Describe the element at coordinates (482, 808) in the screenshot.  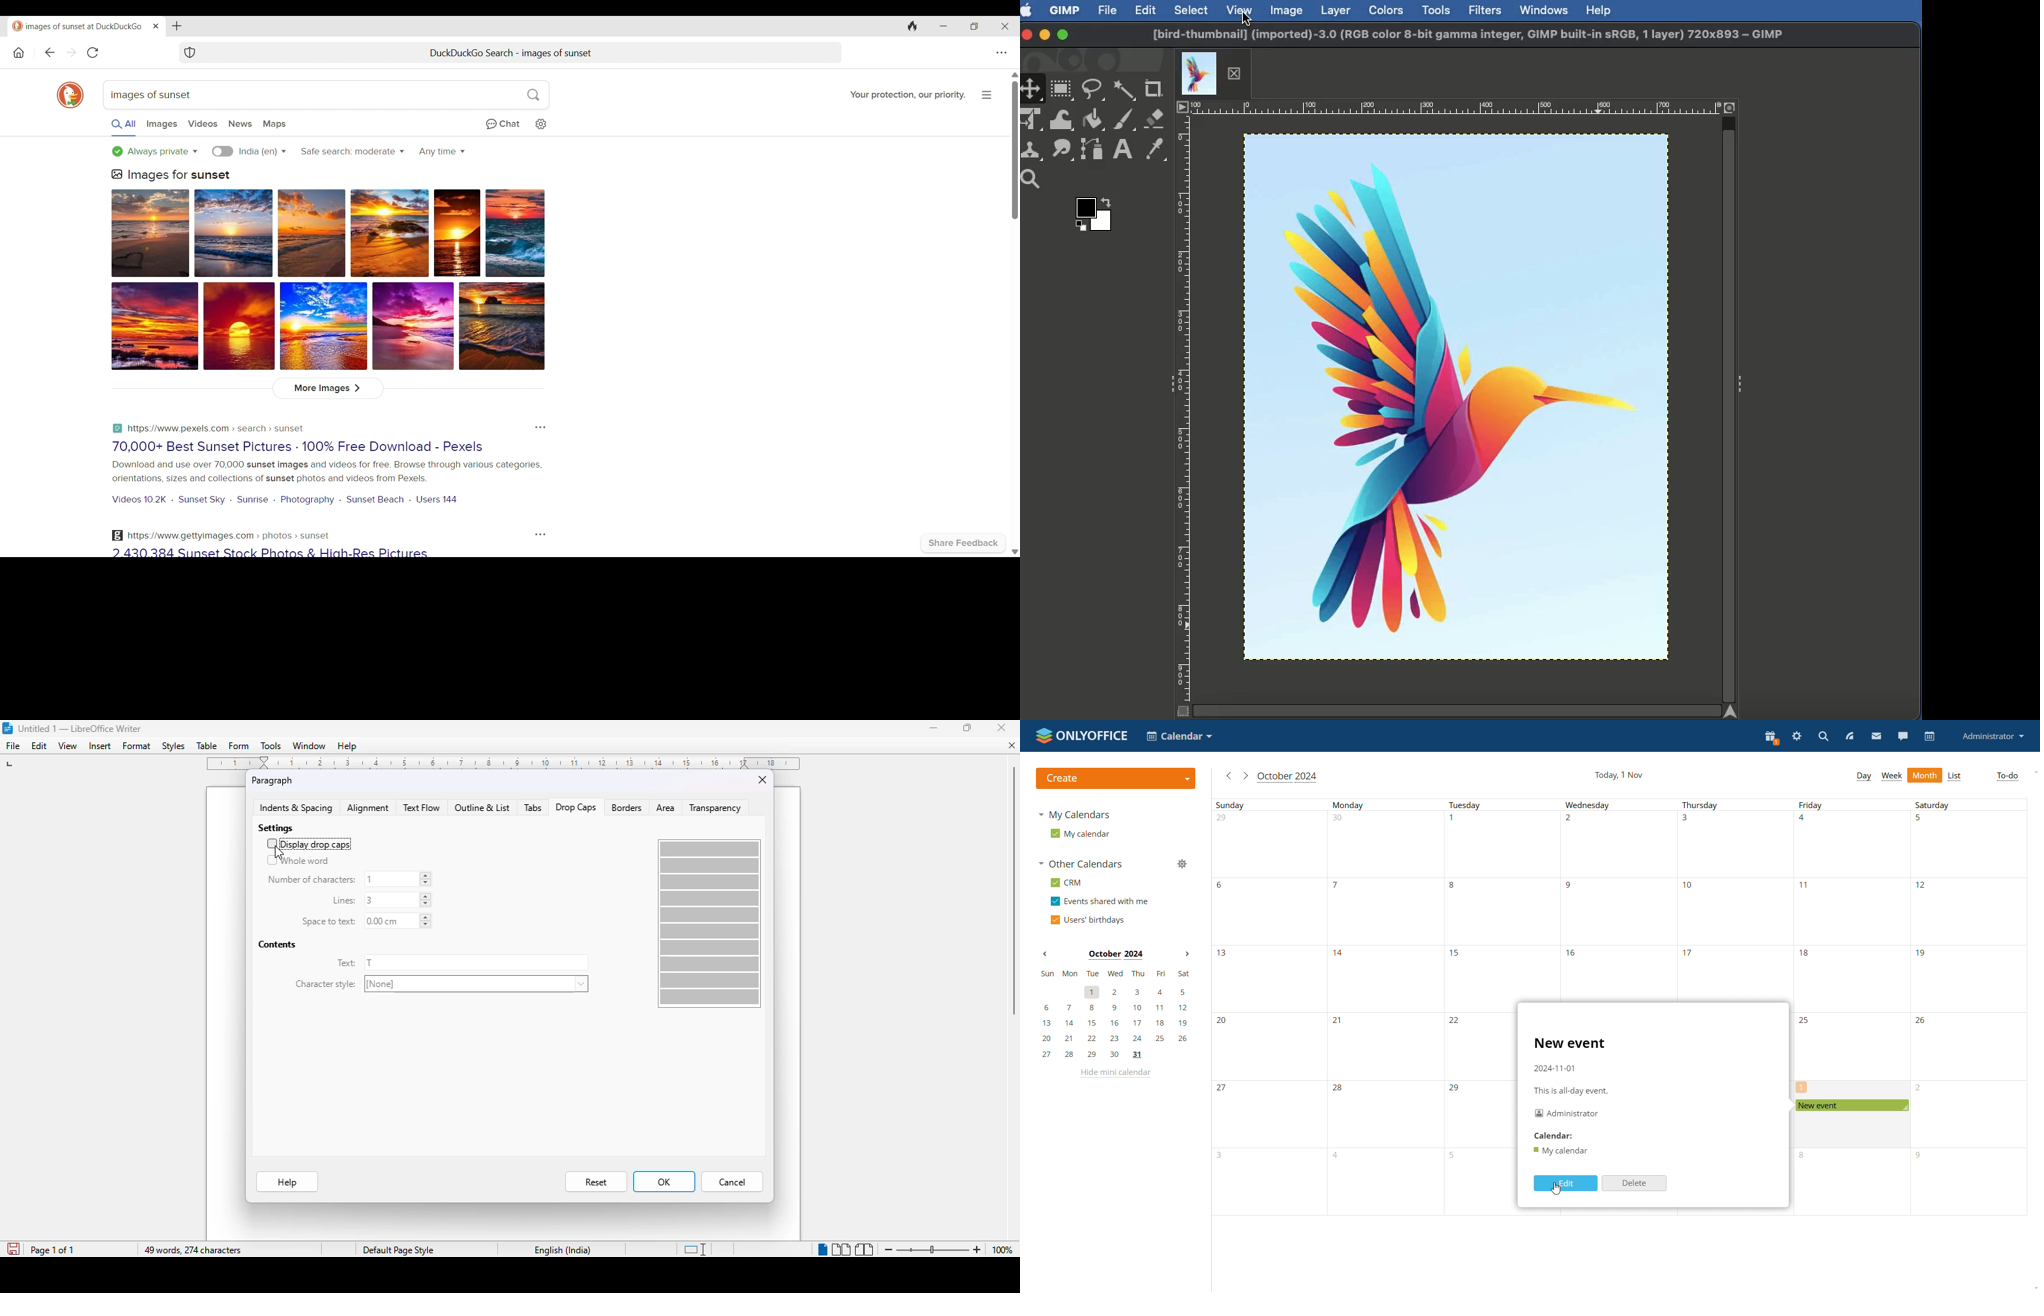
I see `outline and list` at that location.